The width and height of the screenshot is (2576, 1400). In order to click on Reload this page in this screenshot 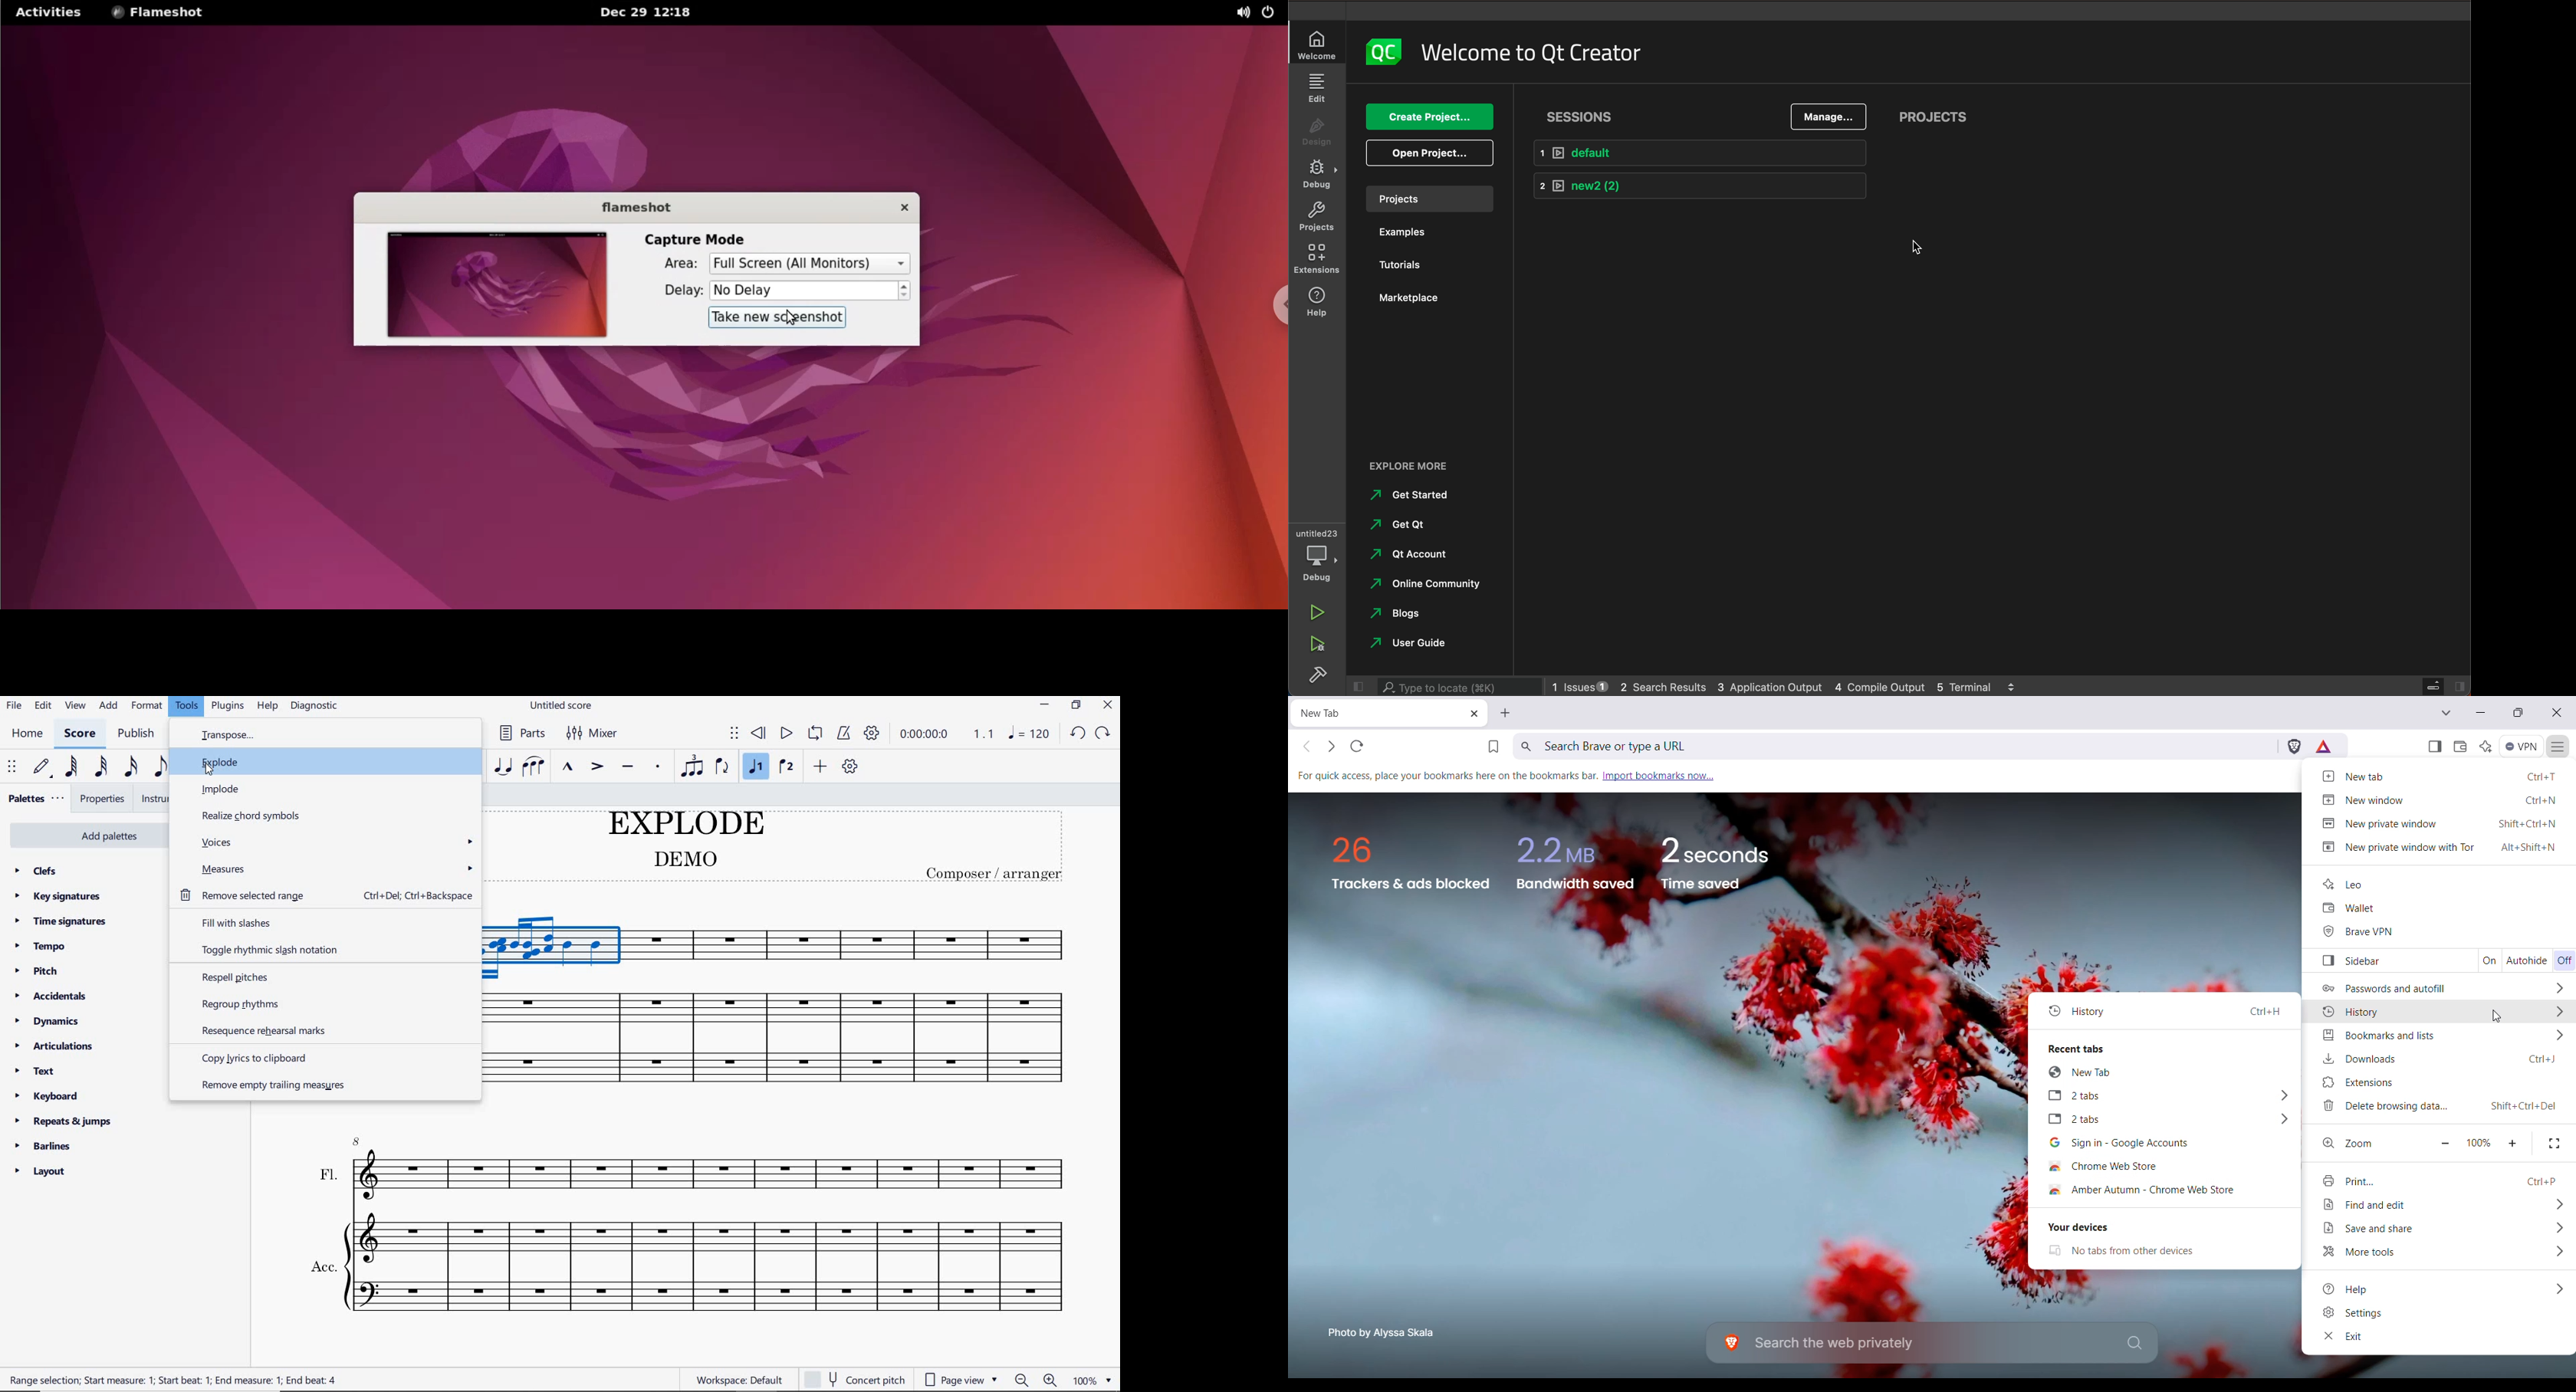, I will do `click(1358, 747)`.